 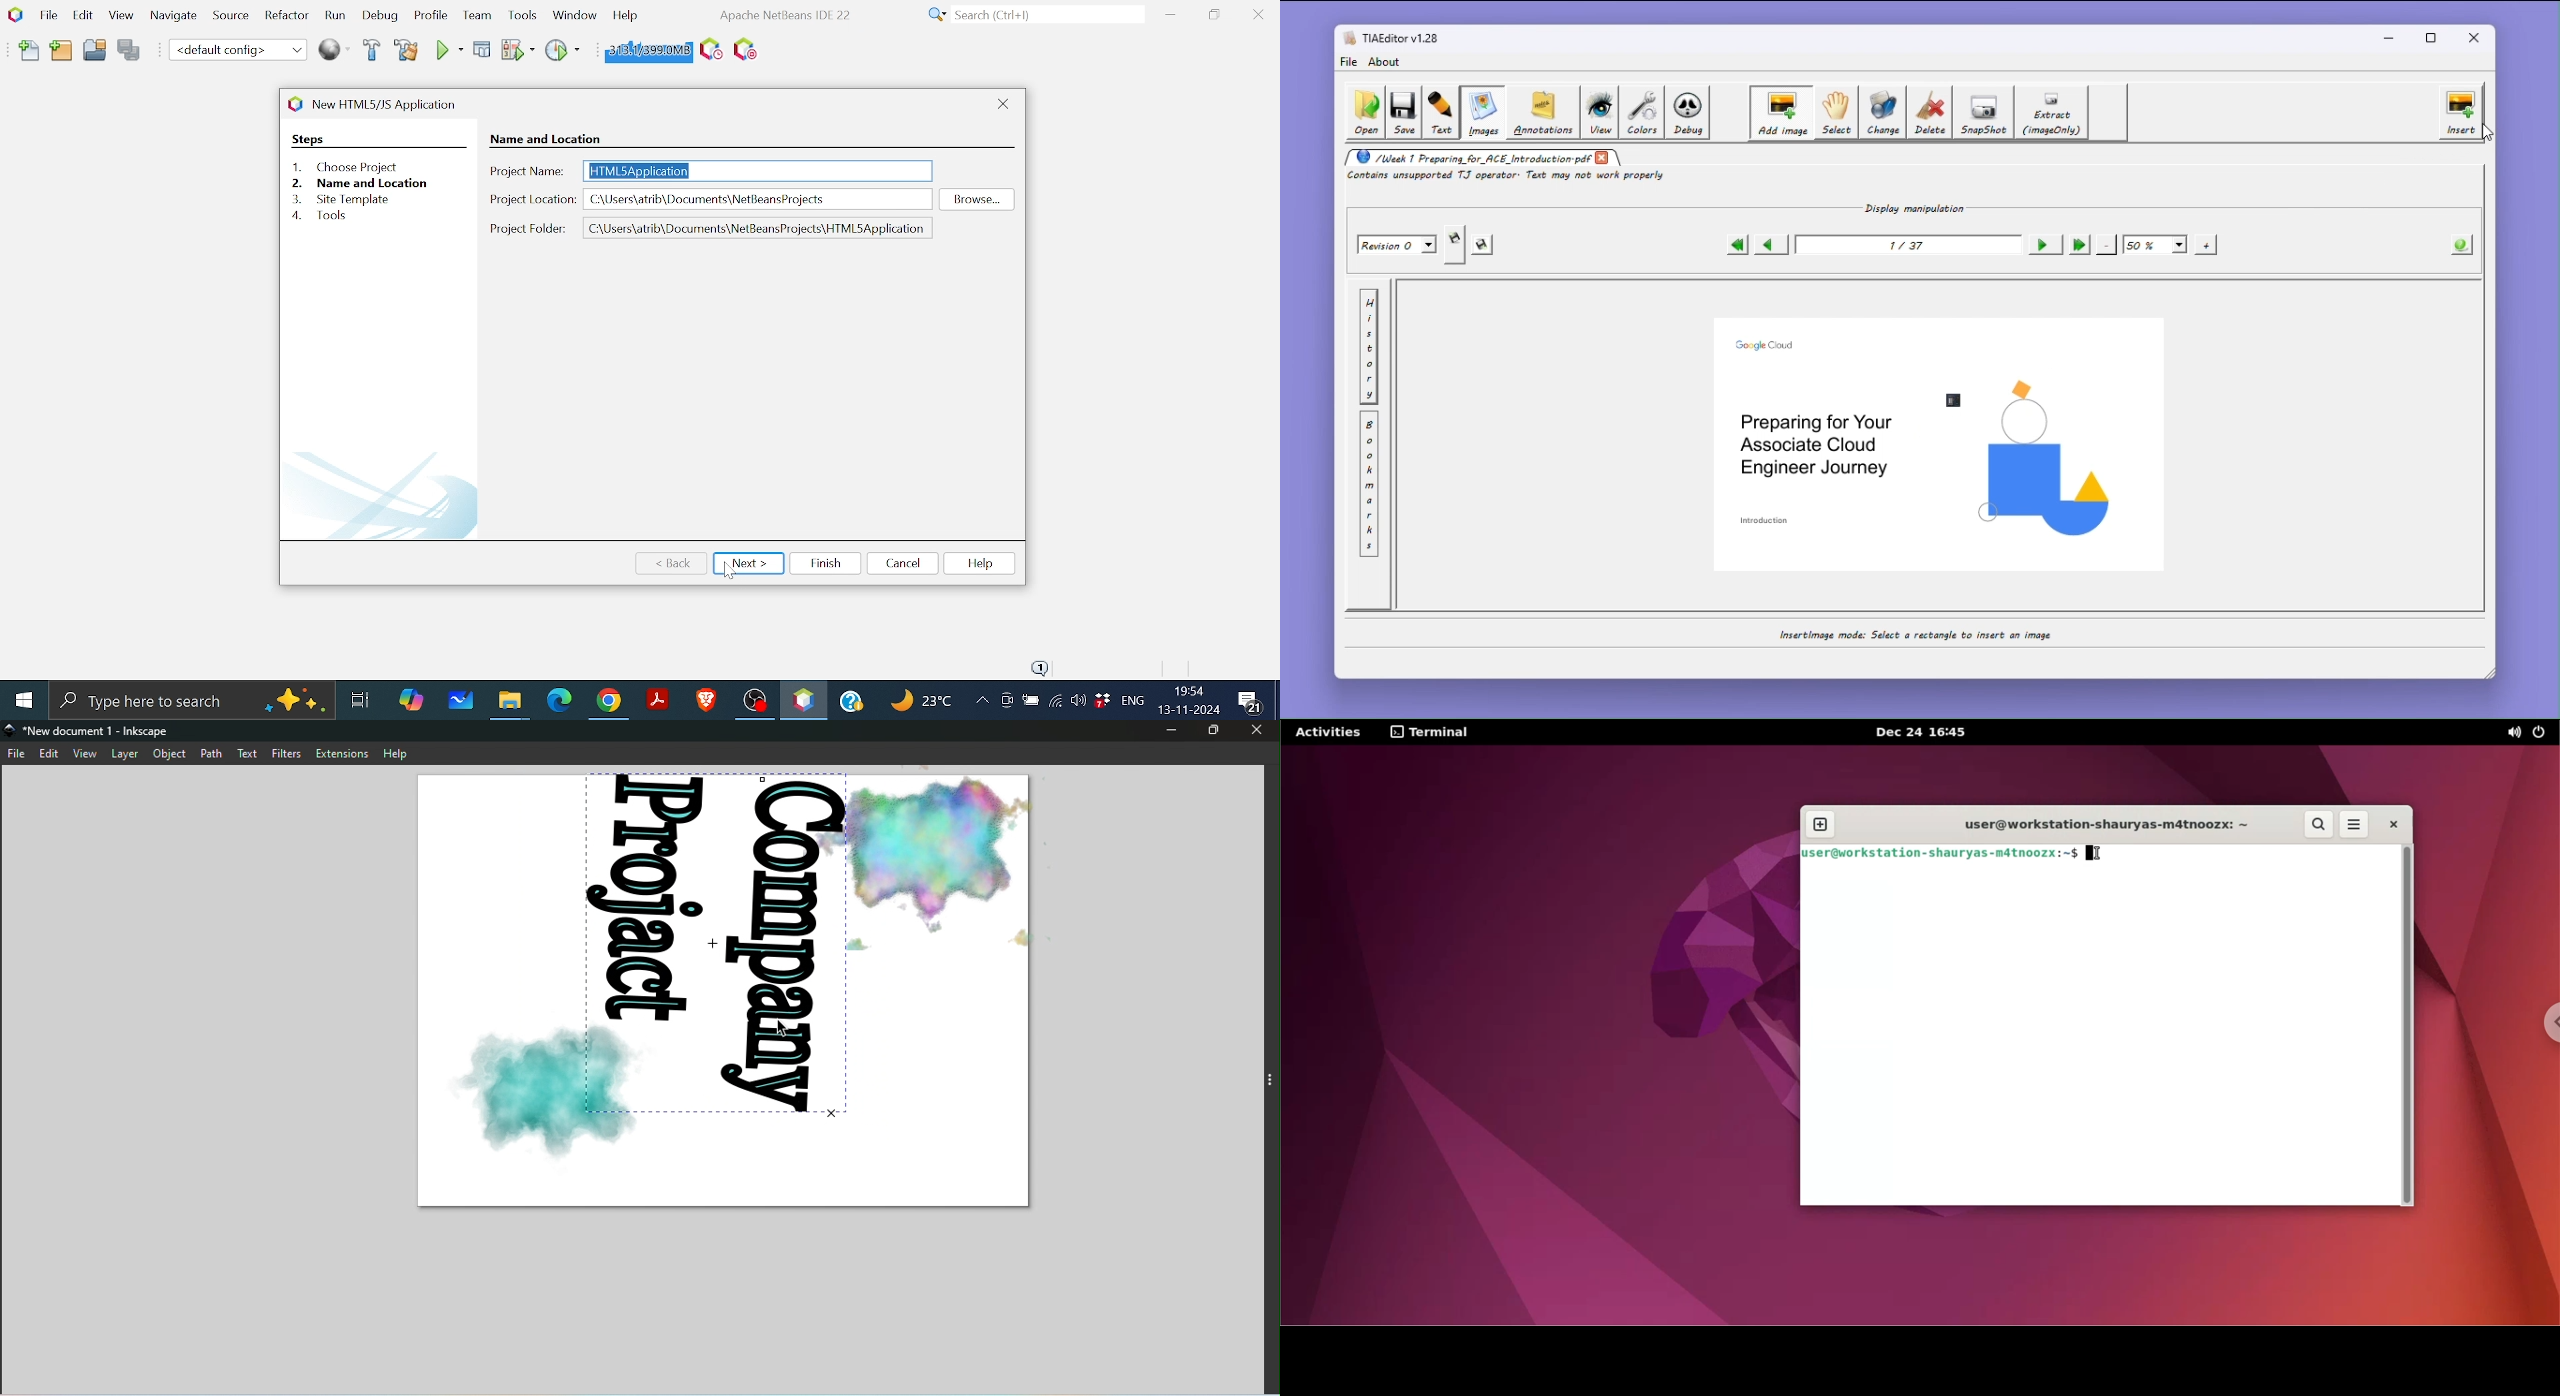 What do you see at coordinates (787, 1029) in the screenshot?
I see `cursor` at bounding box center [787, 1029].